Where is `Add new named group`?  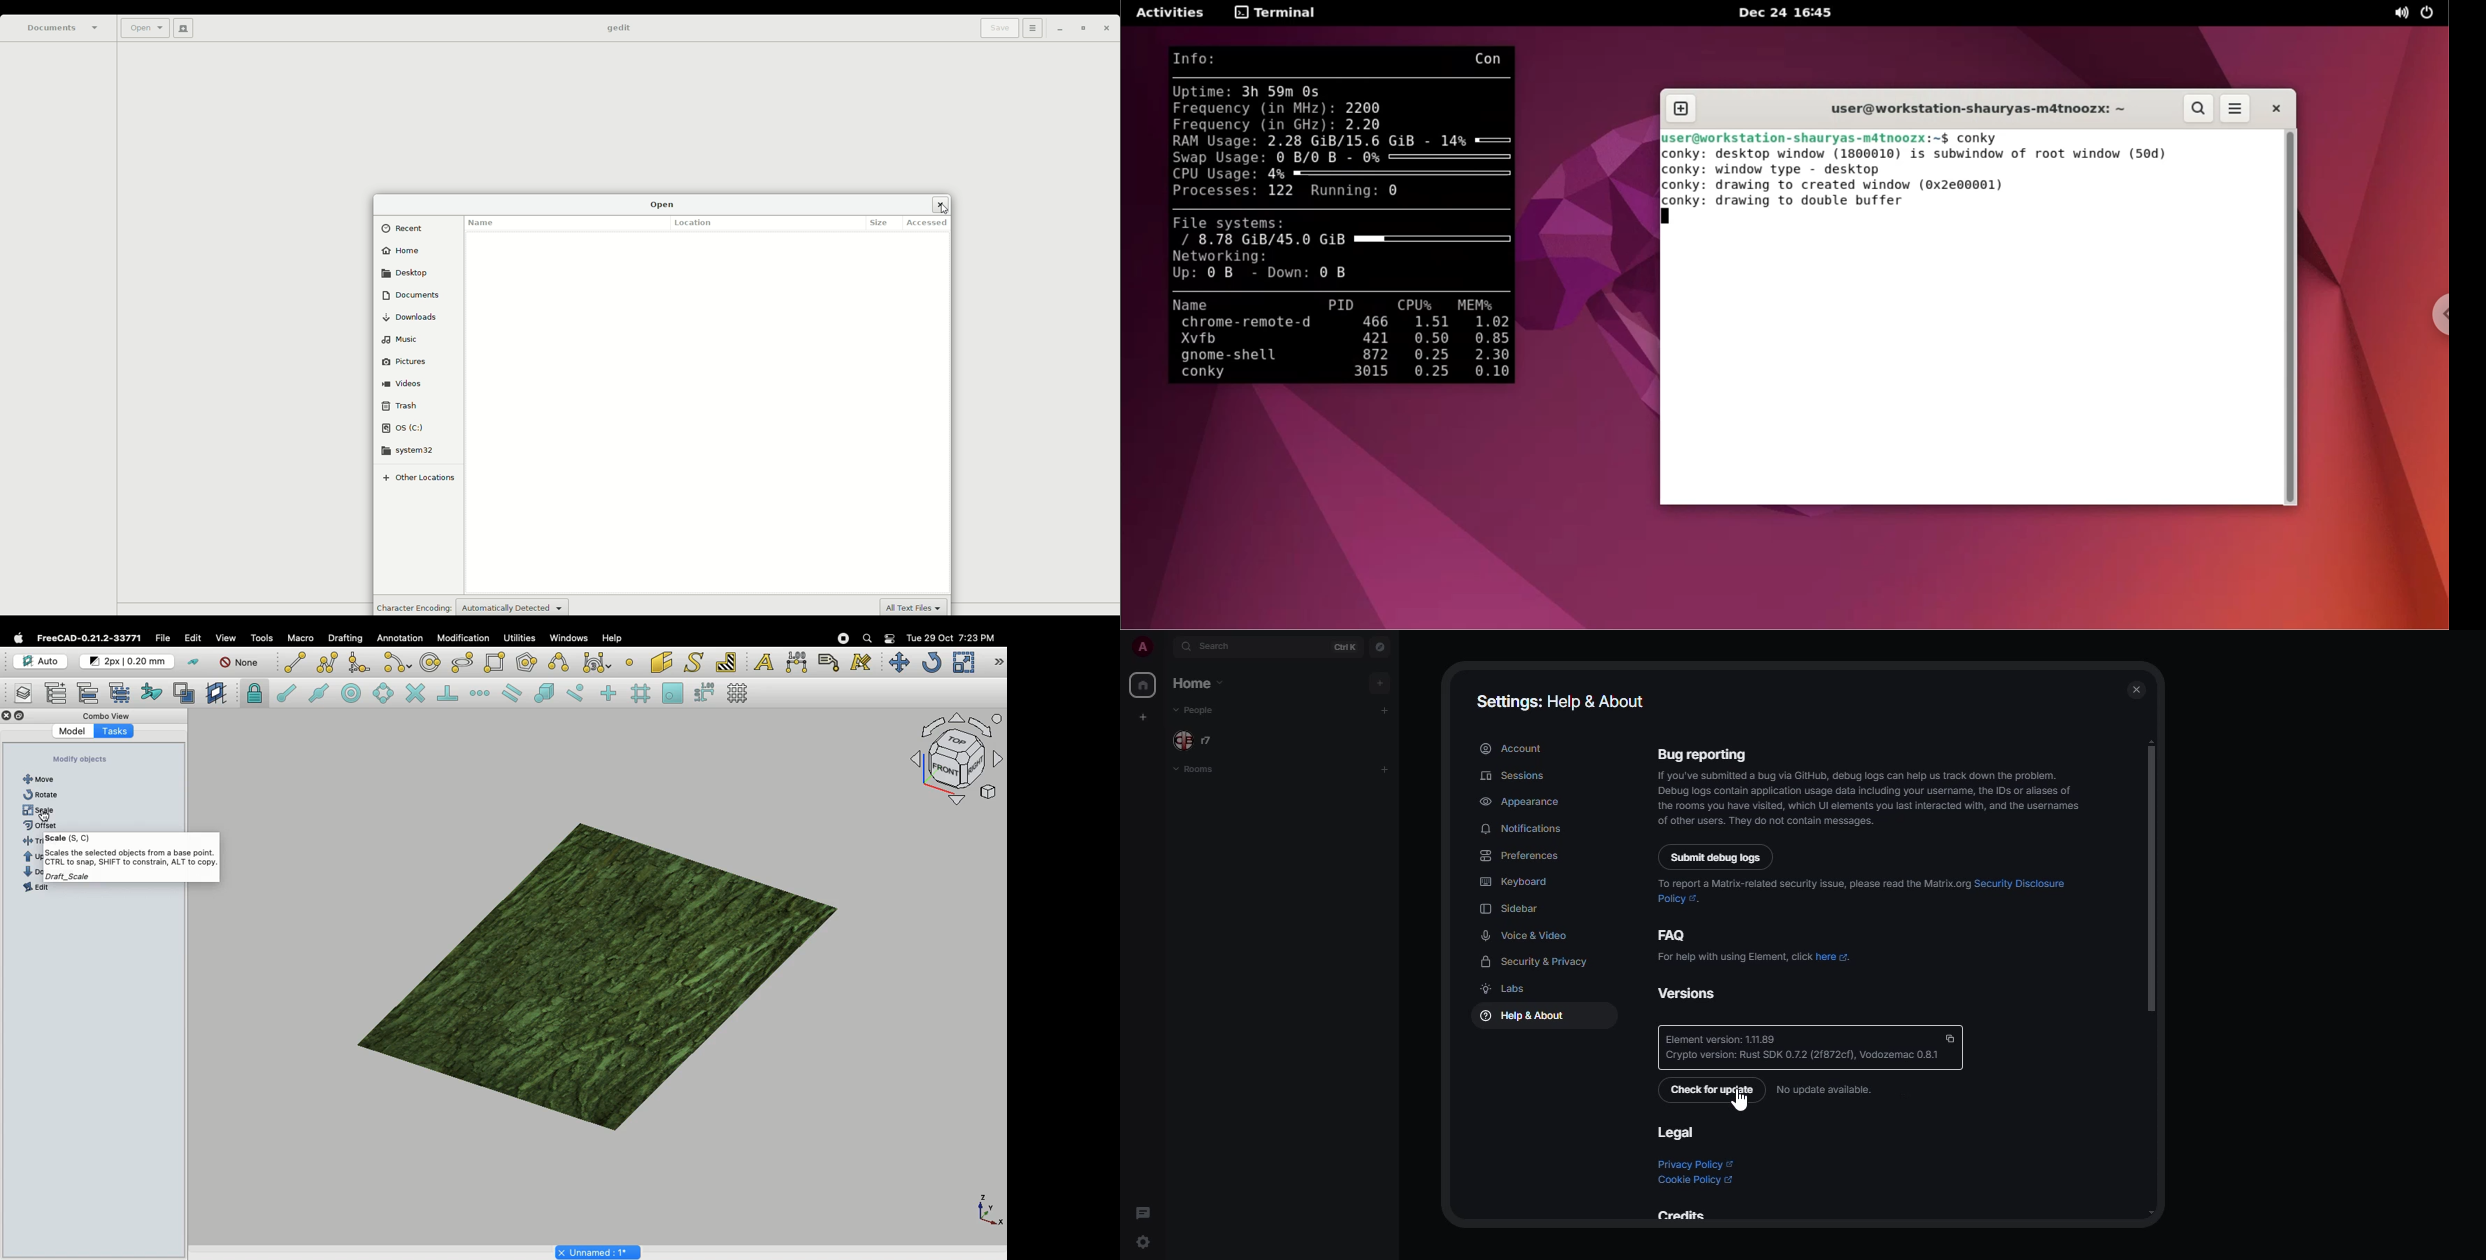 Add new named group is located at coordinates (57, 692).